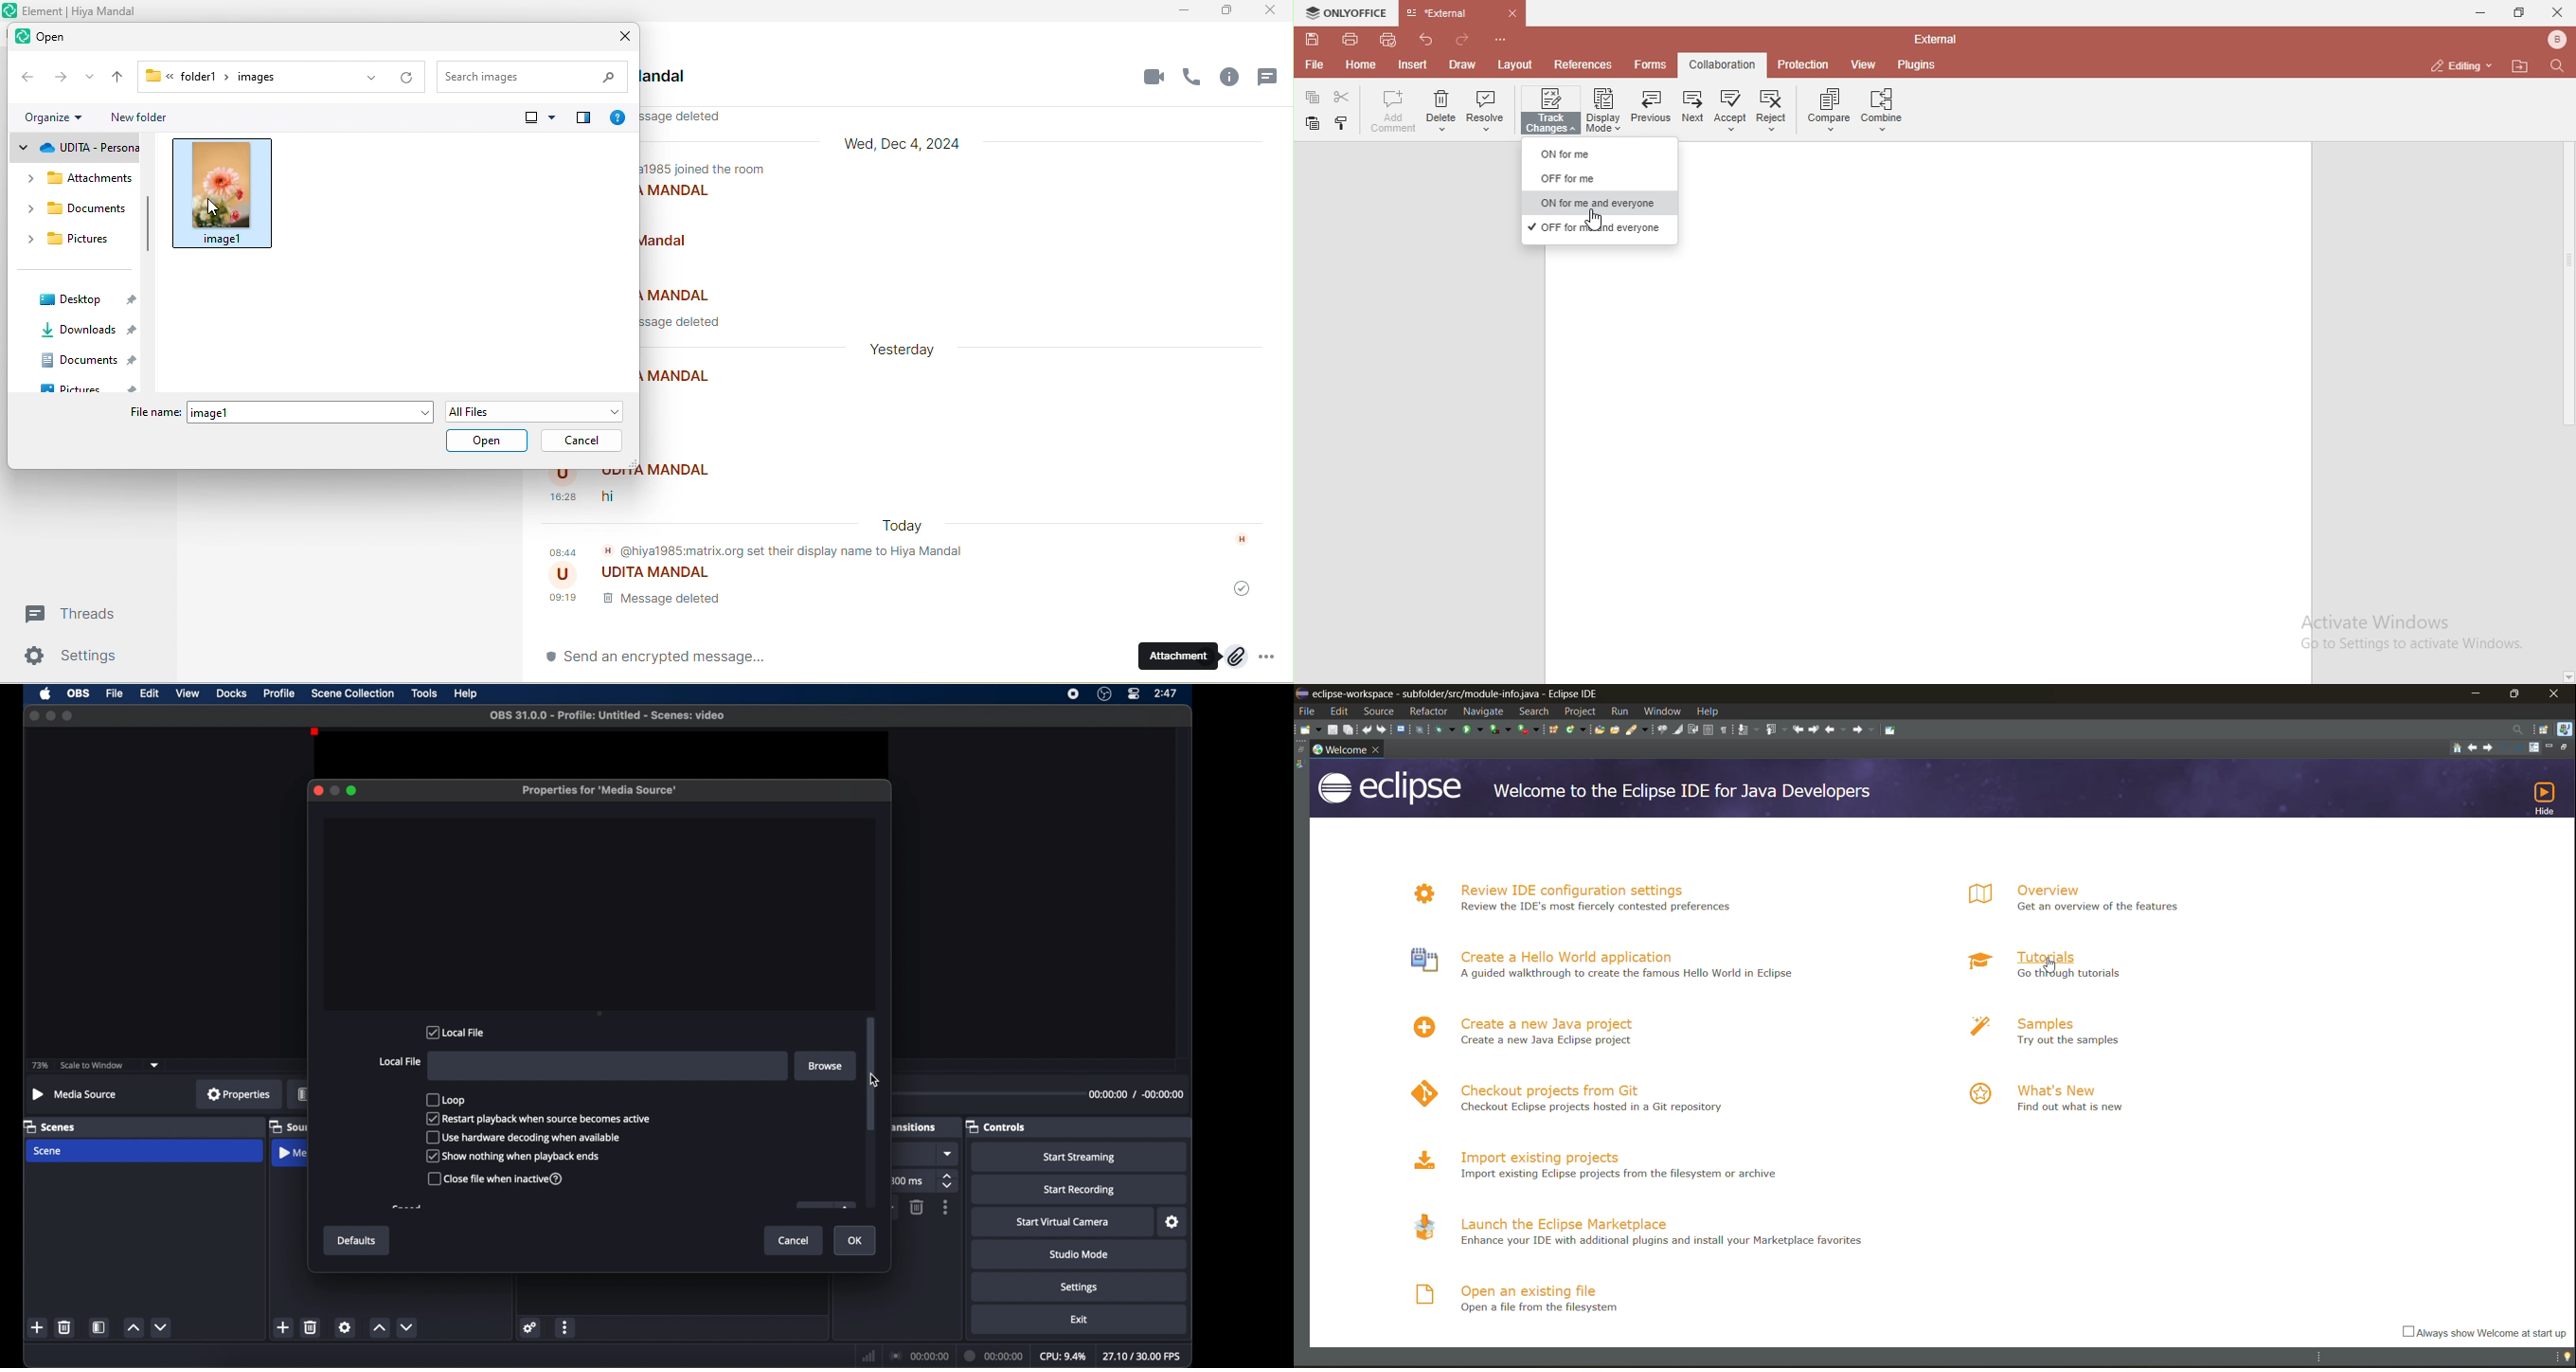 This screenshot has height=1372, width=2576. Describe the element at coordinates (1618, 711) in the screenshot. I see `run` at that location.